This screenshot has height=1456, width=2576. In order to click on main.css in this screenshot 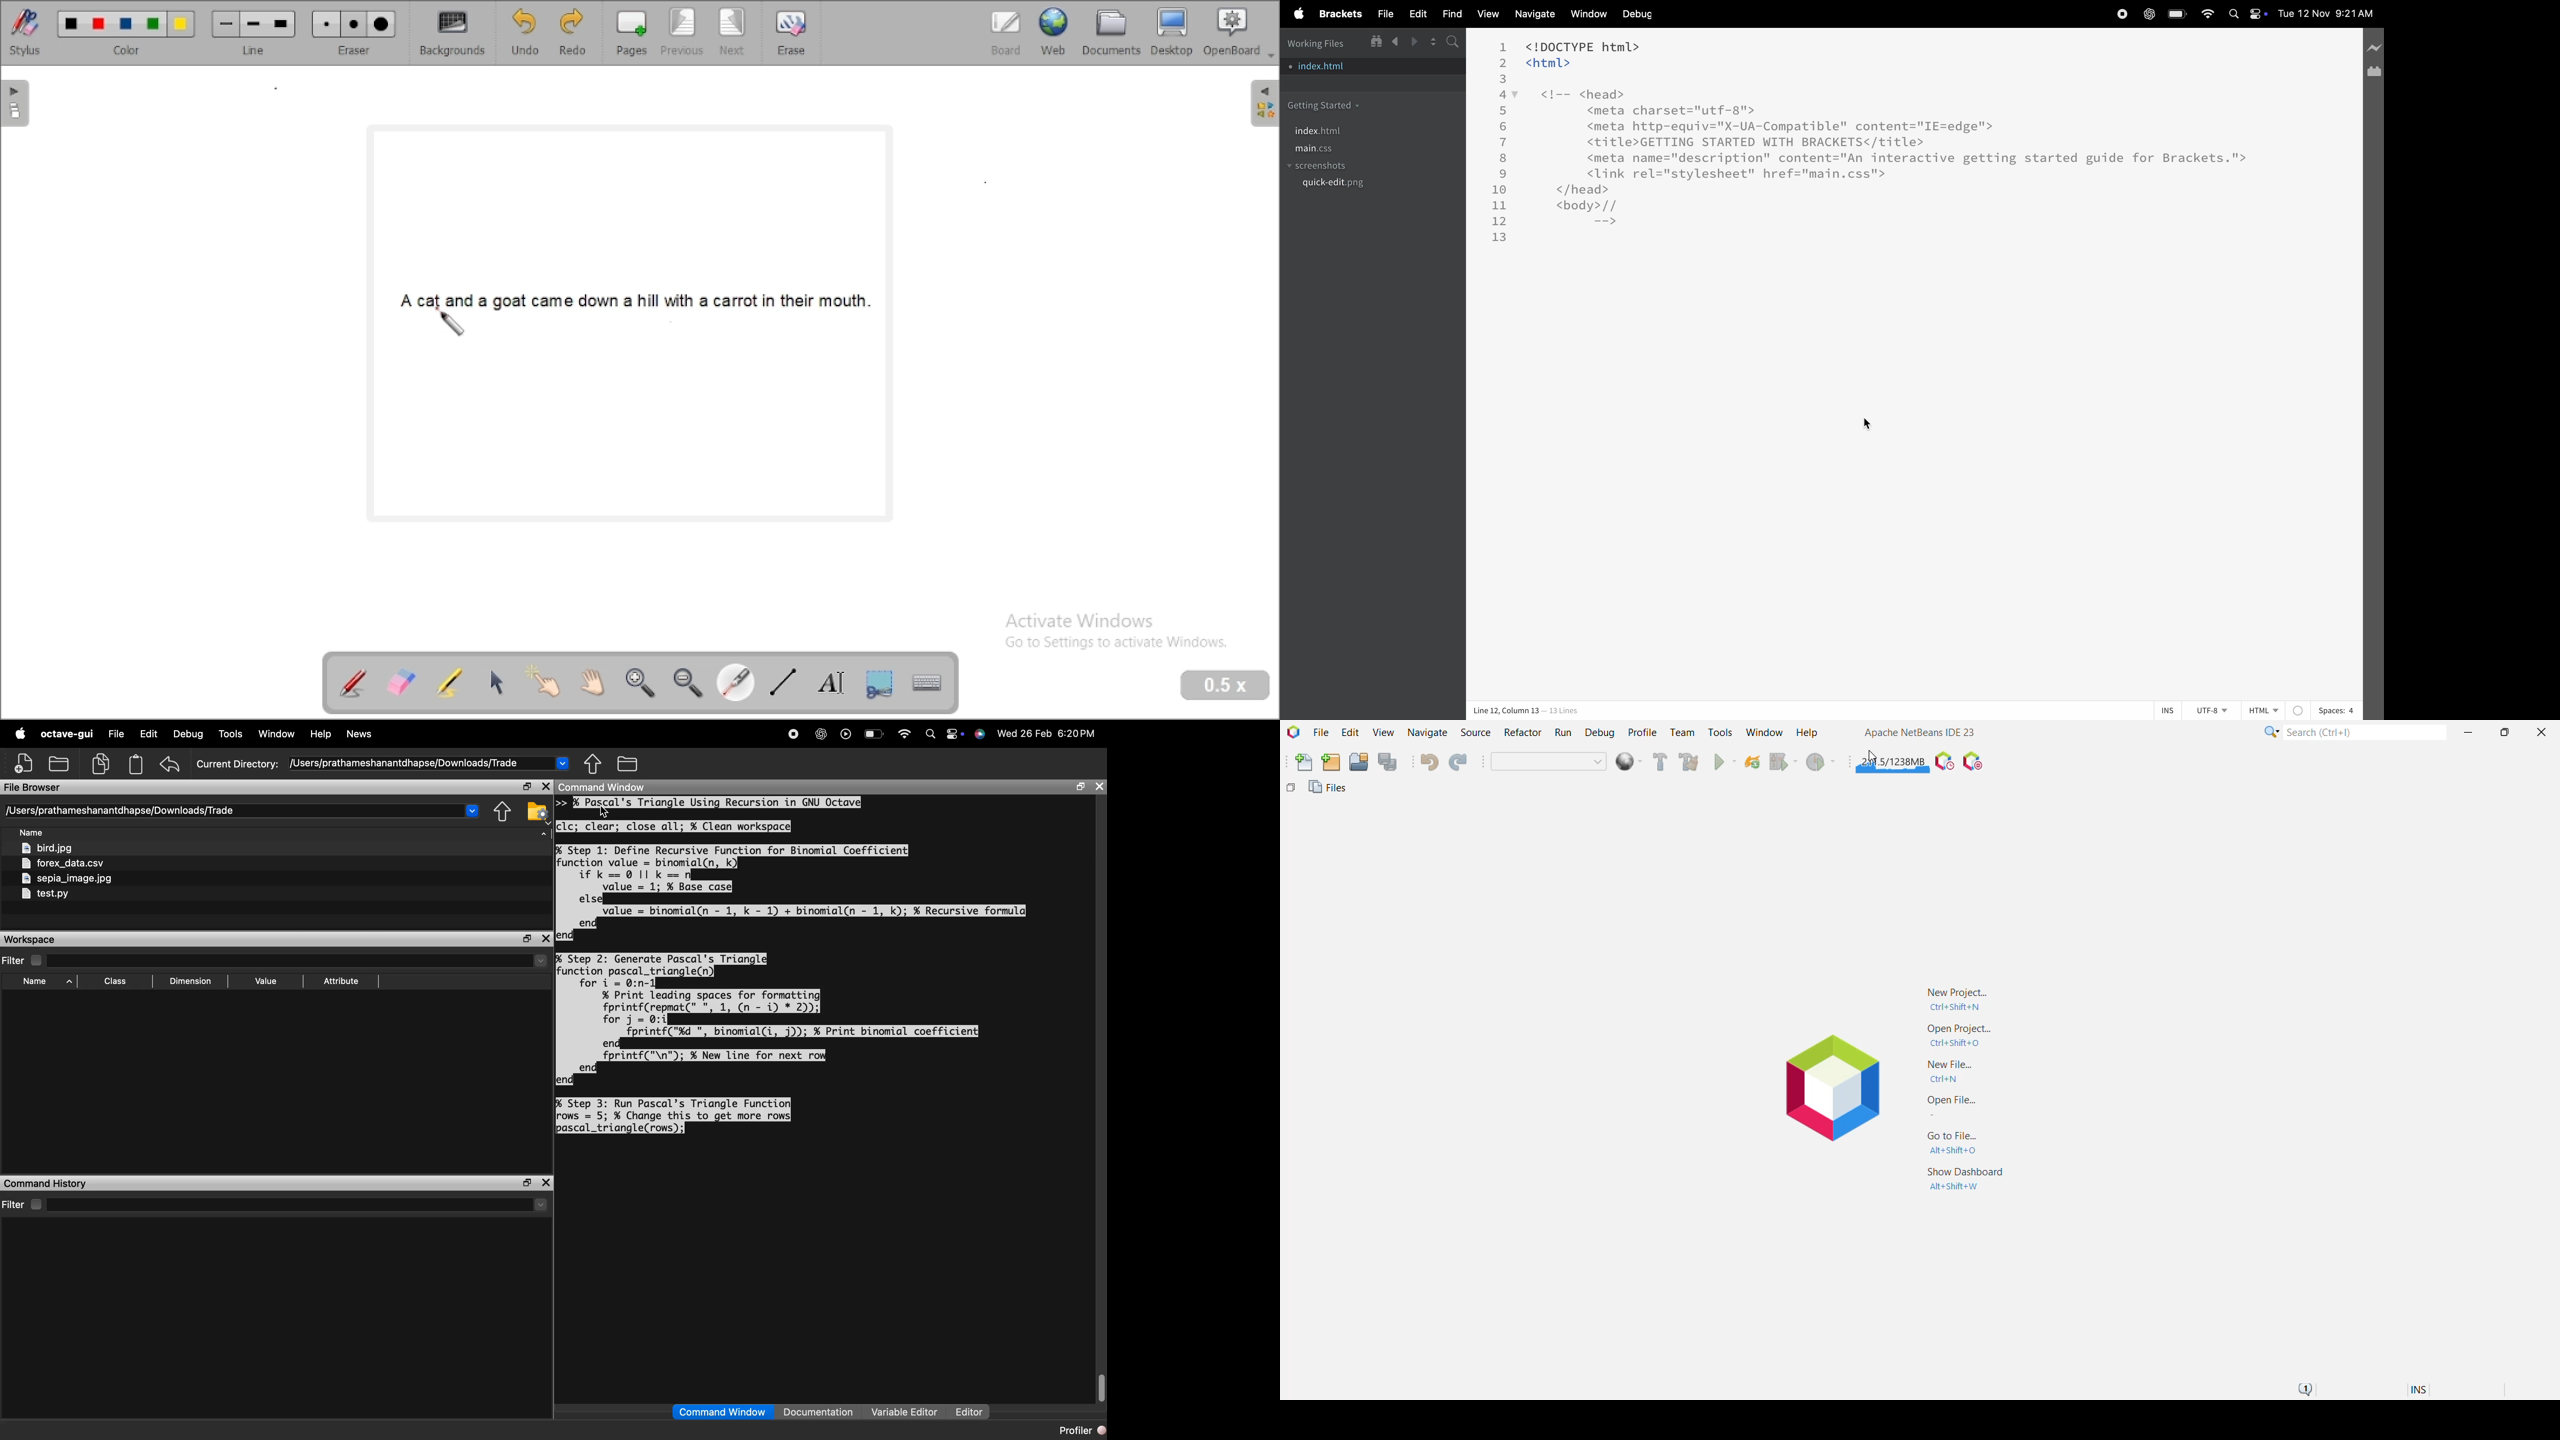, I will do `click(1339, 148)`.